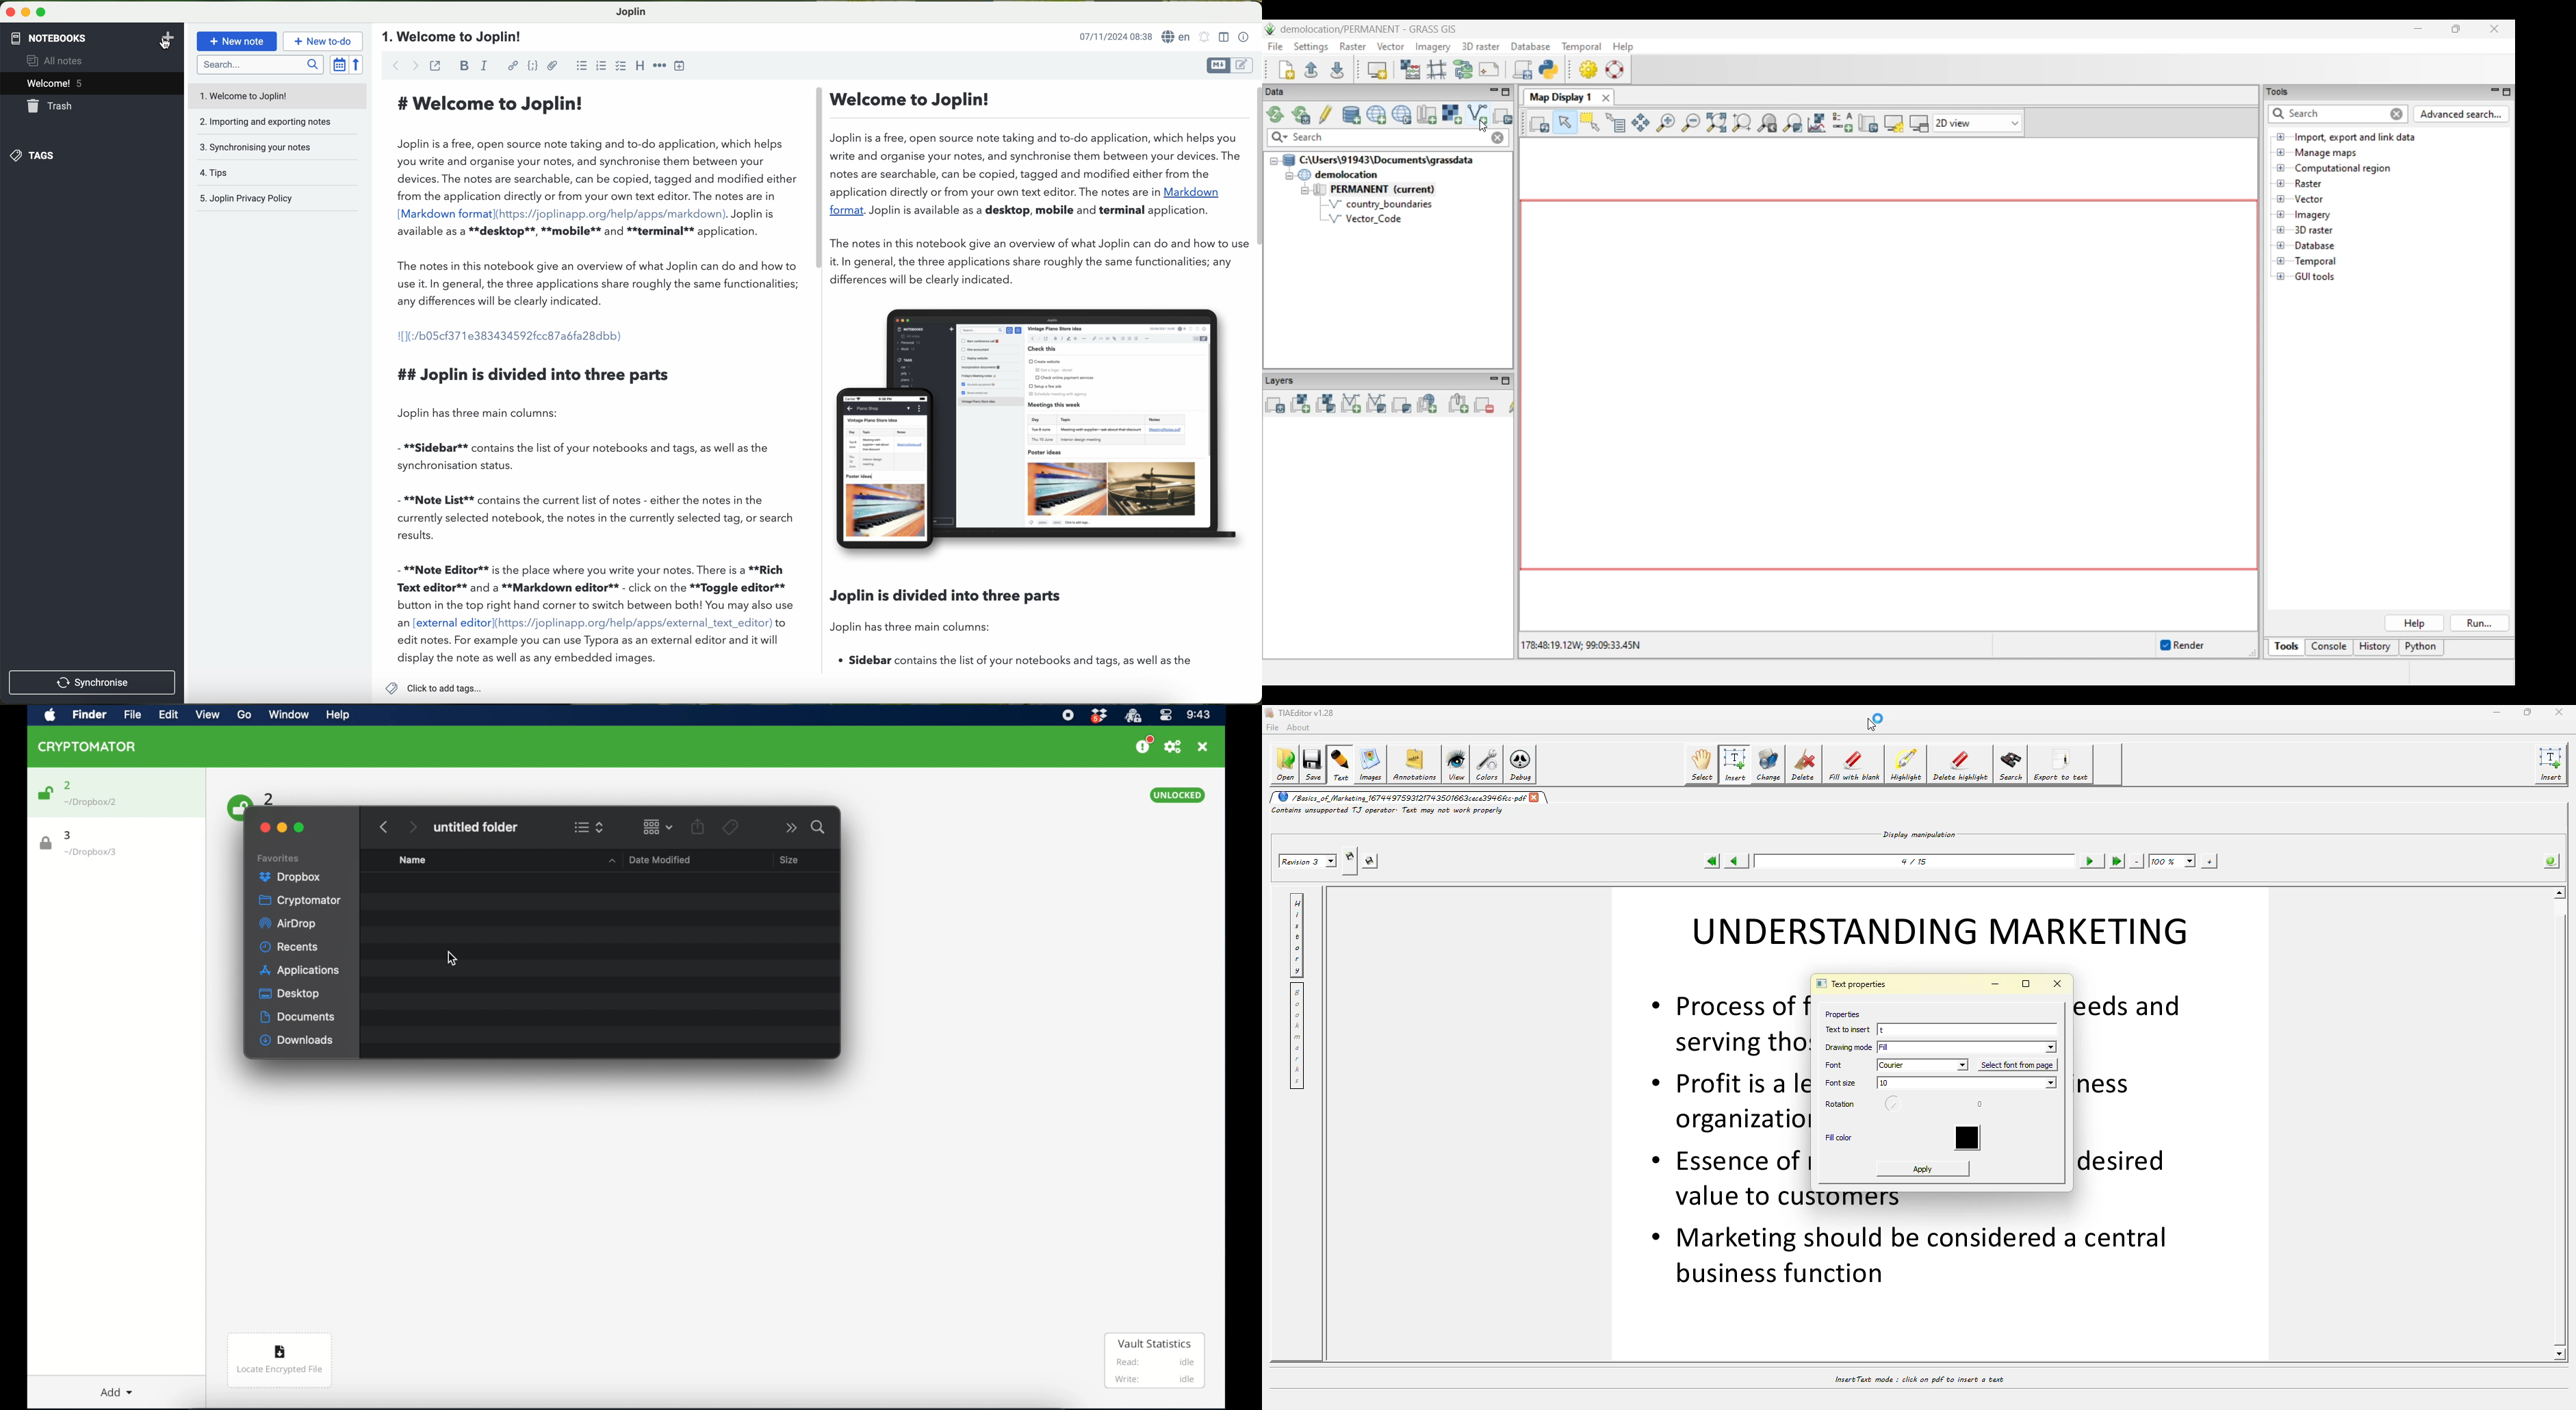  What do you see at coordinates (237, 41) in the screenshot?
I see `new note button` at bounding box center [237, 41].